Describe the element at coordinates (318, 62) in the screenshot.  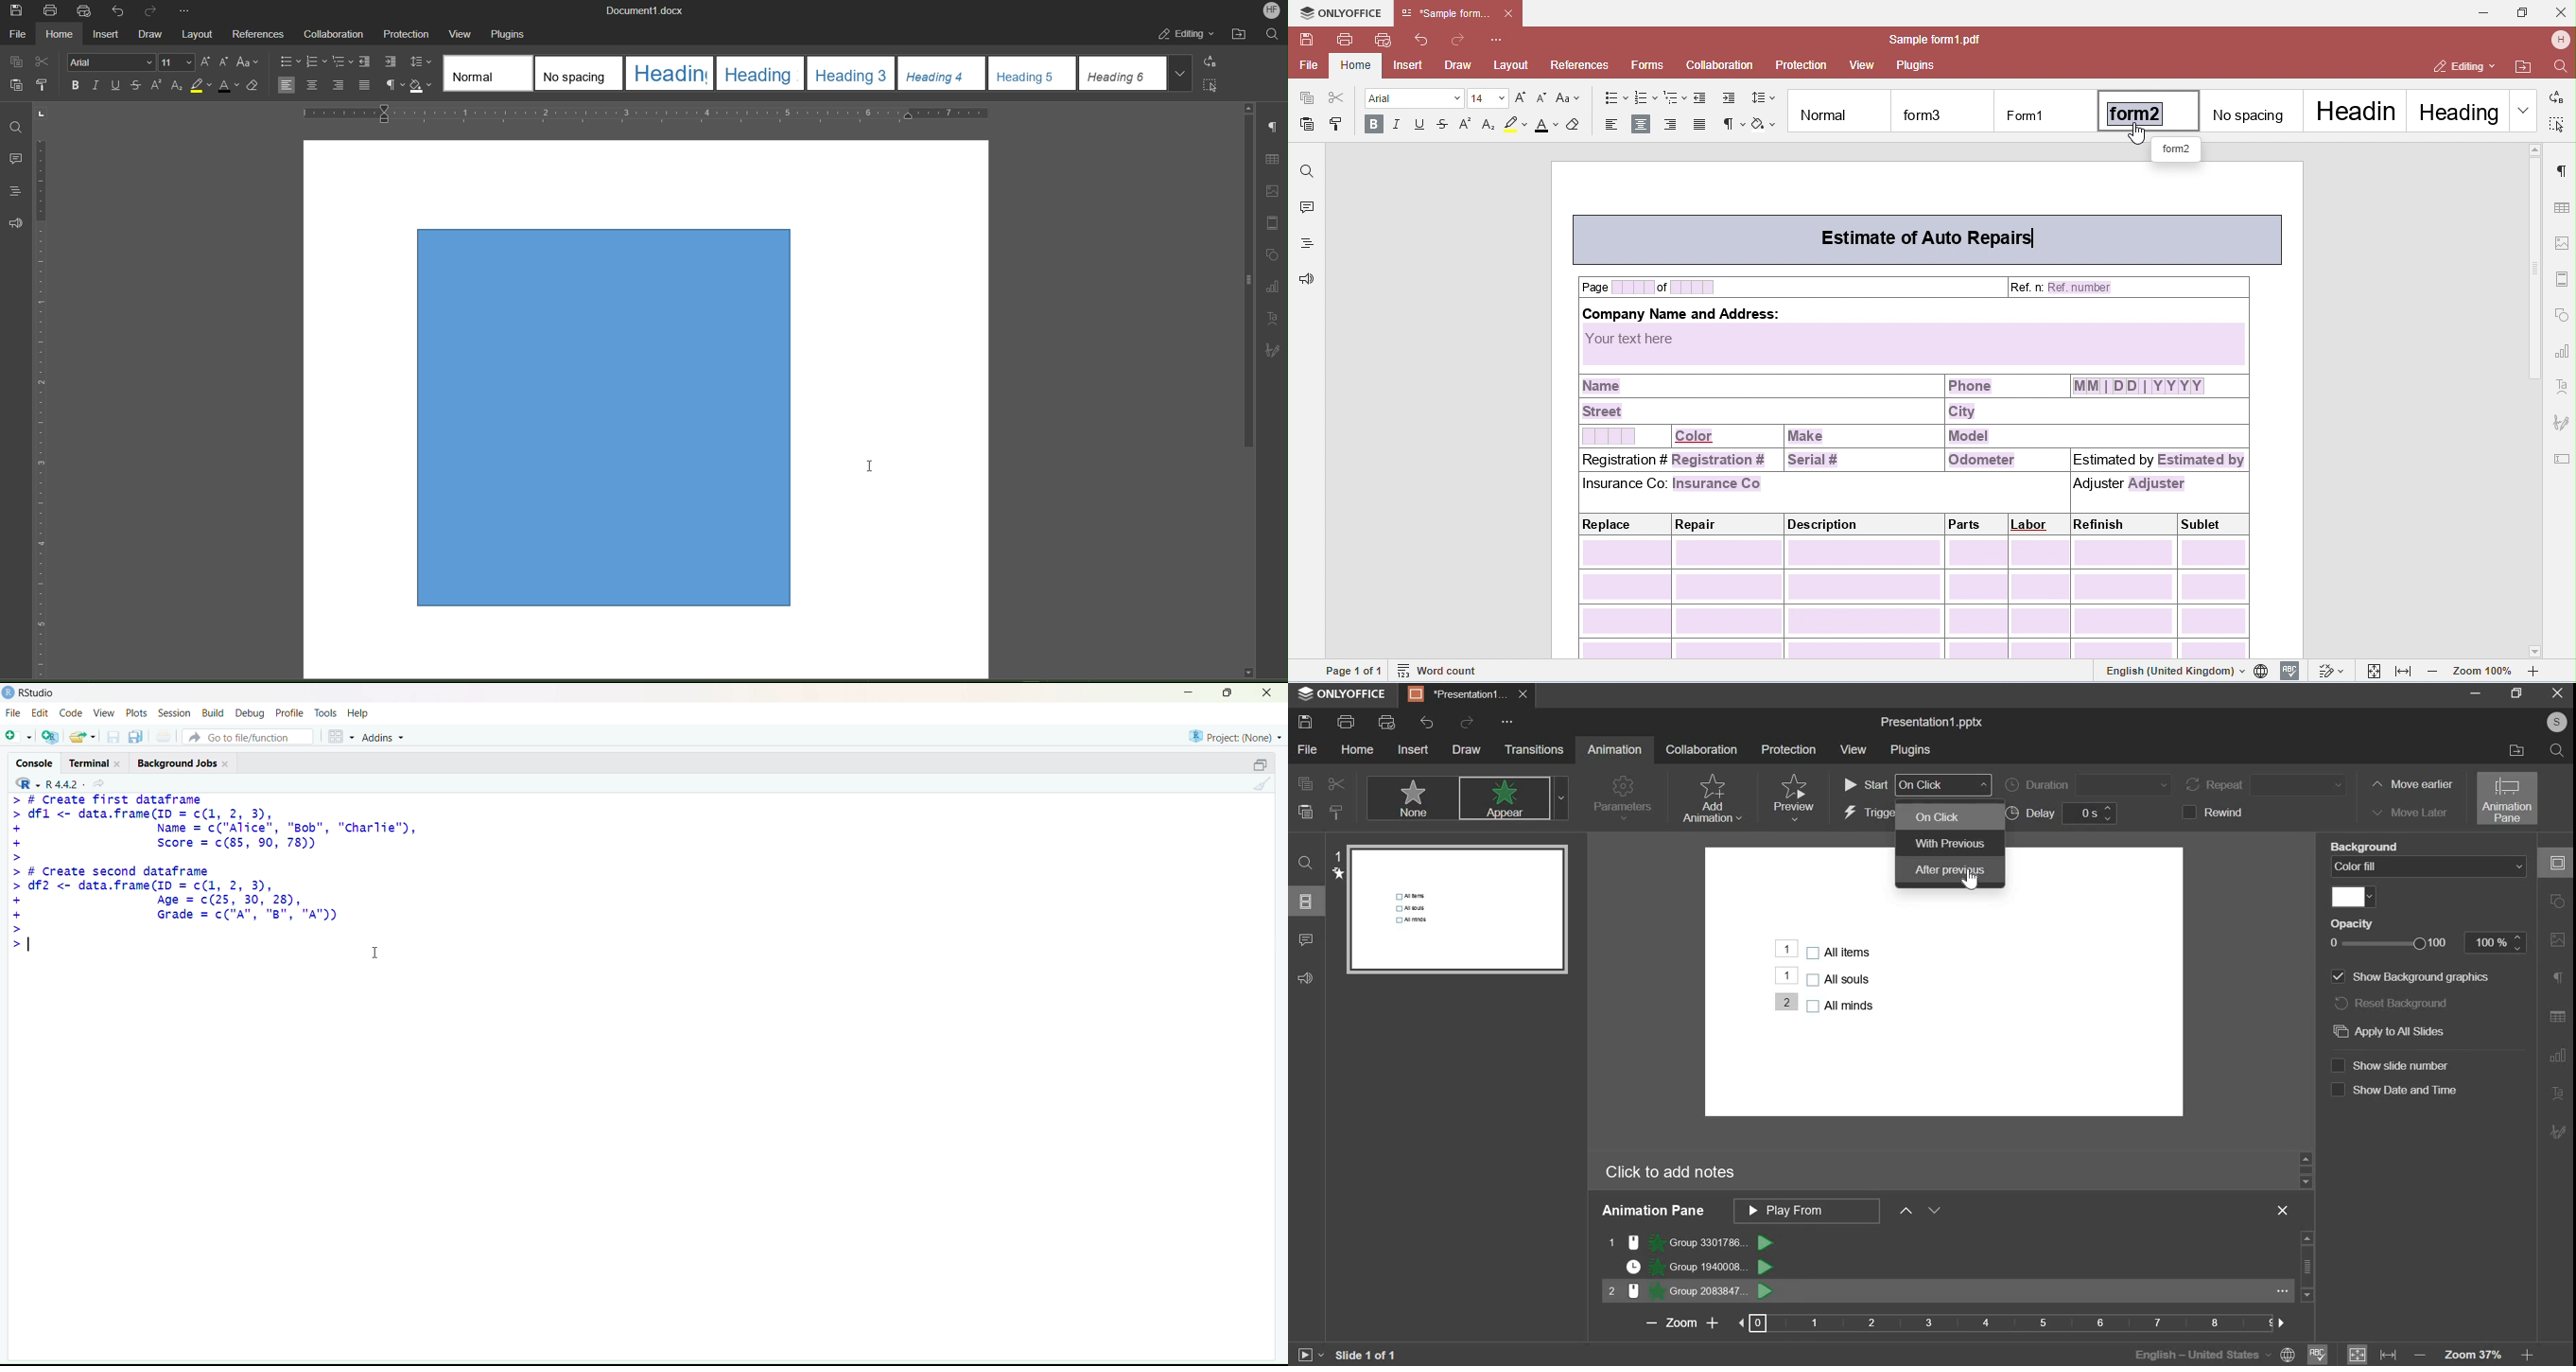
I see `Number List` at that location.